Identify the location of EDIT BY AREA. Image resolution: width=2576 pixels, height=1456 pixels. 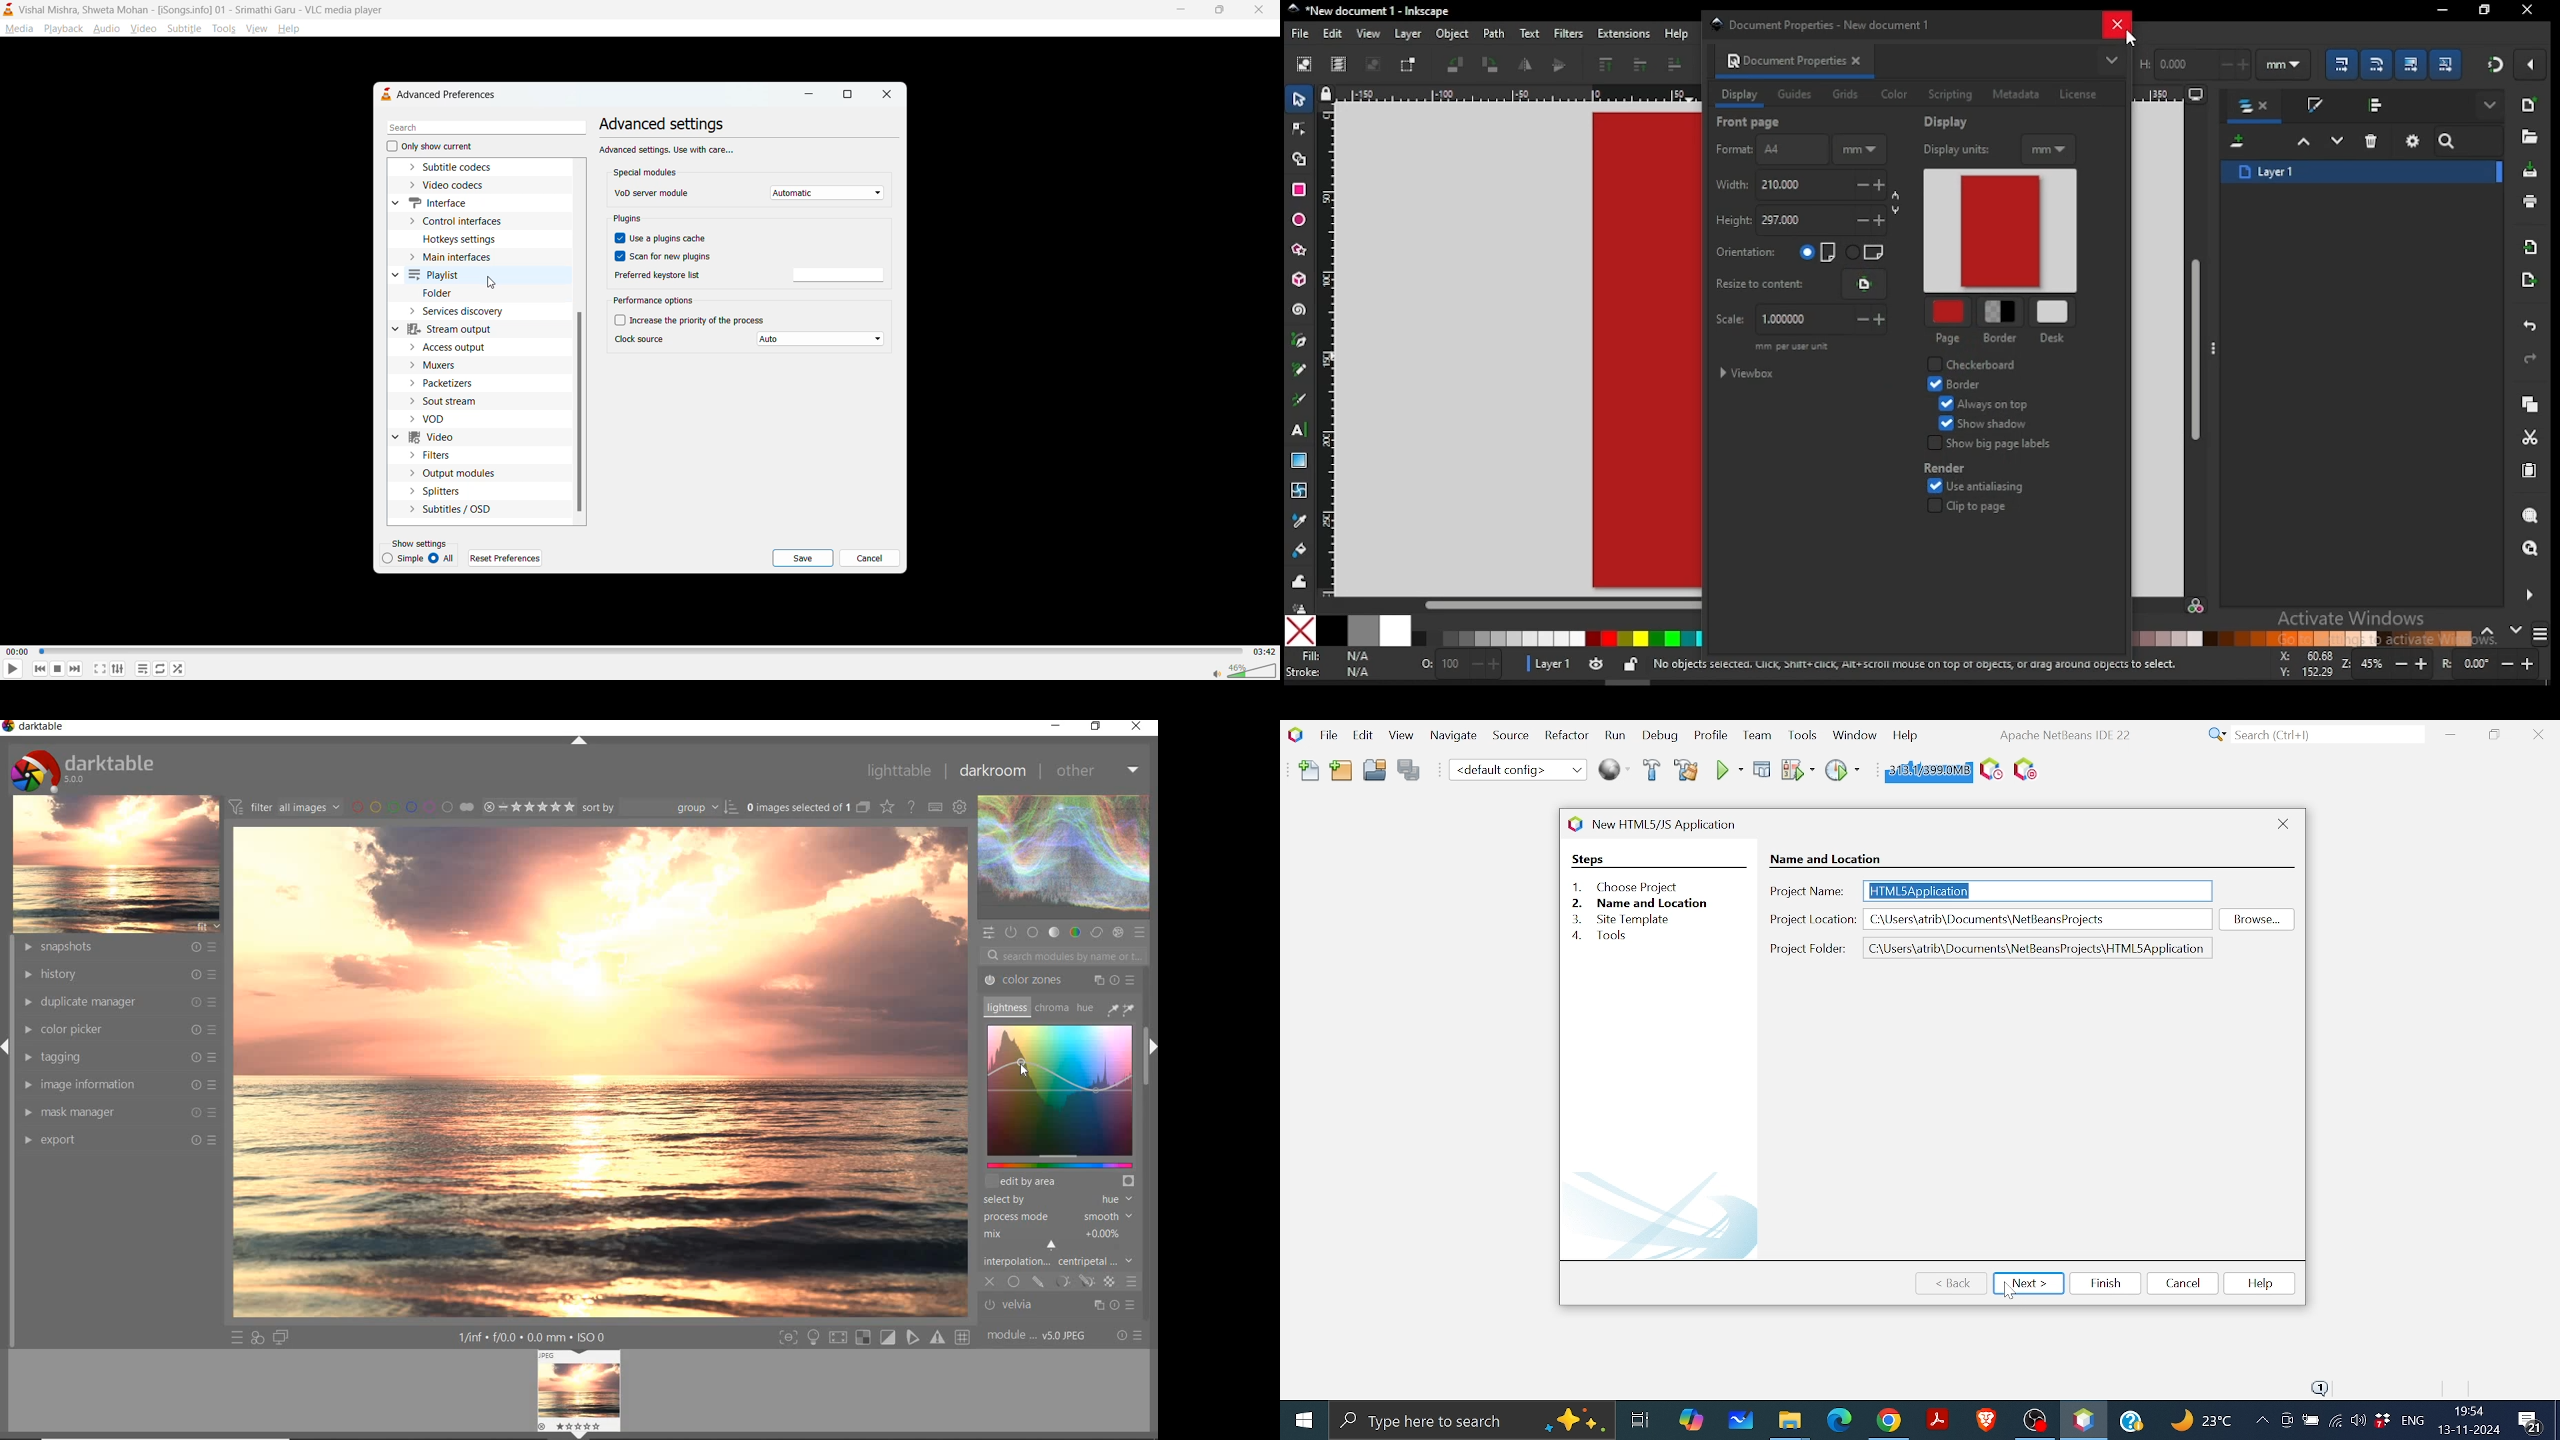
(1062, 1180).